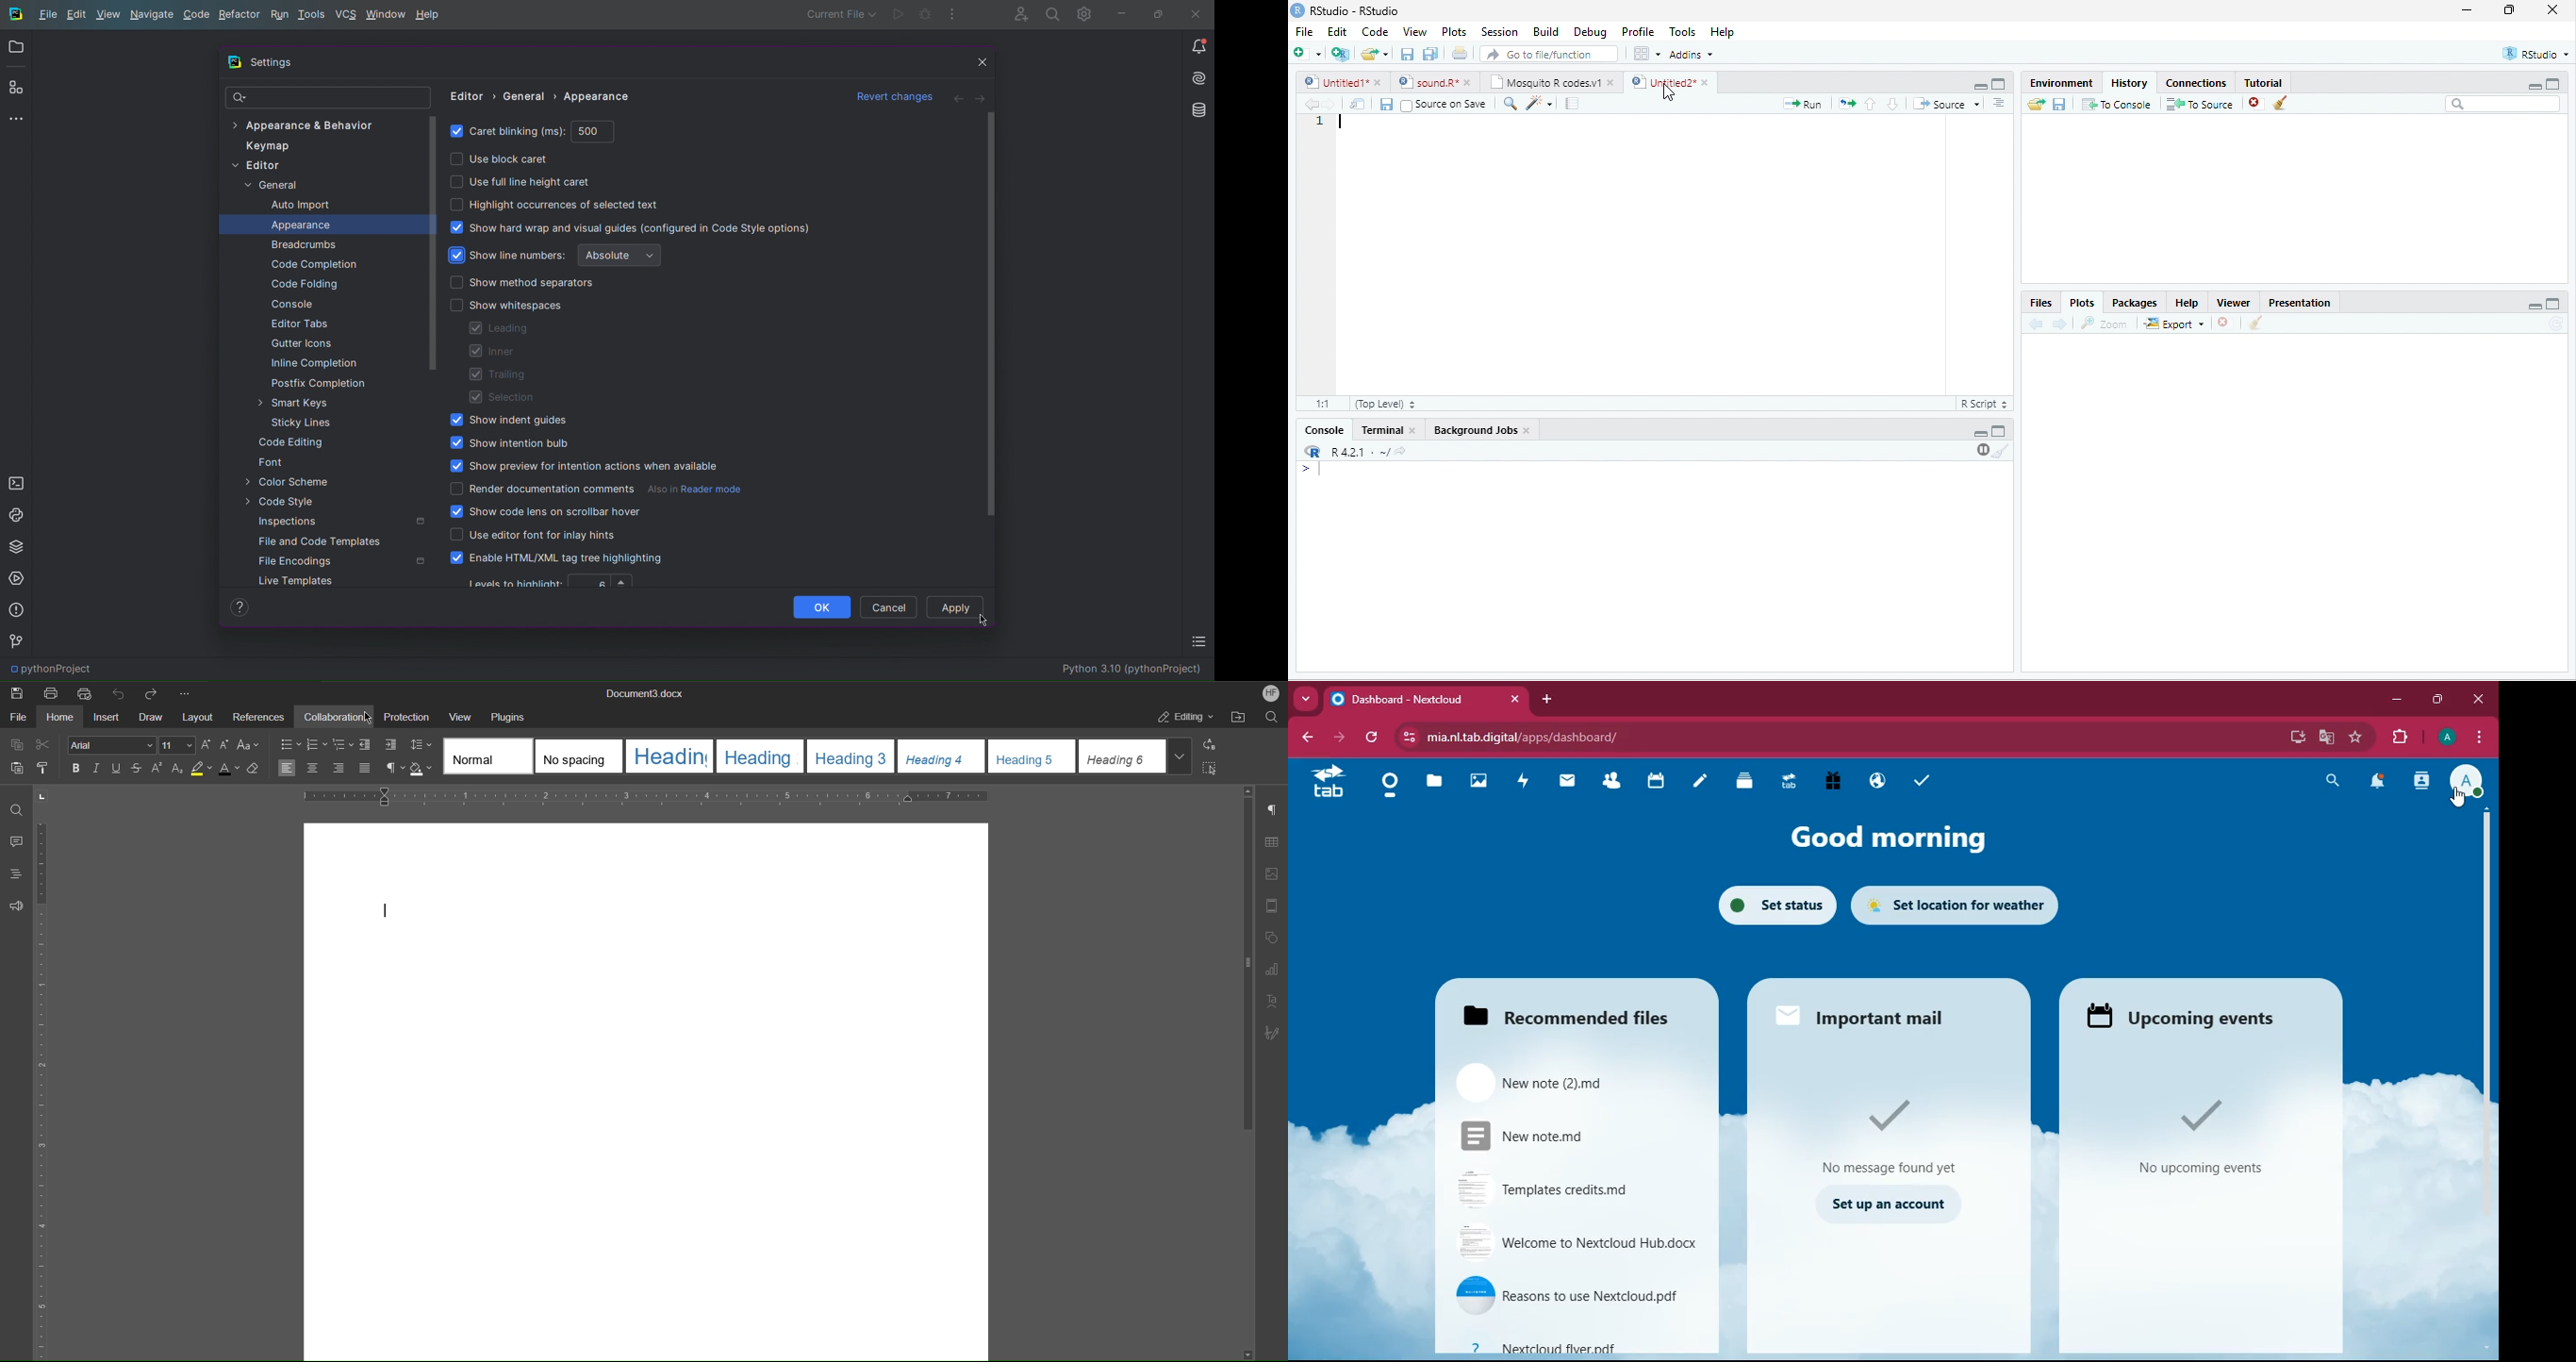 The image size is (2576, 1372). I want to click on search bar, so click(2503, 103).